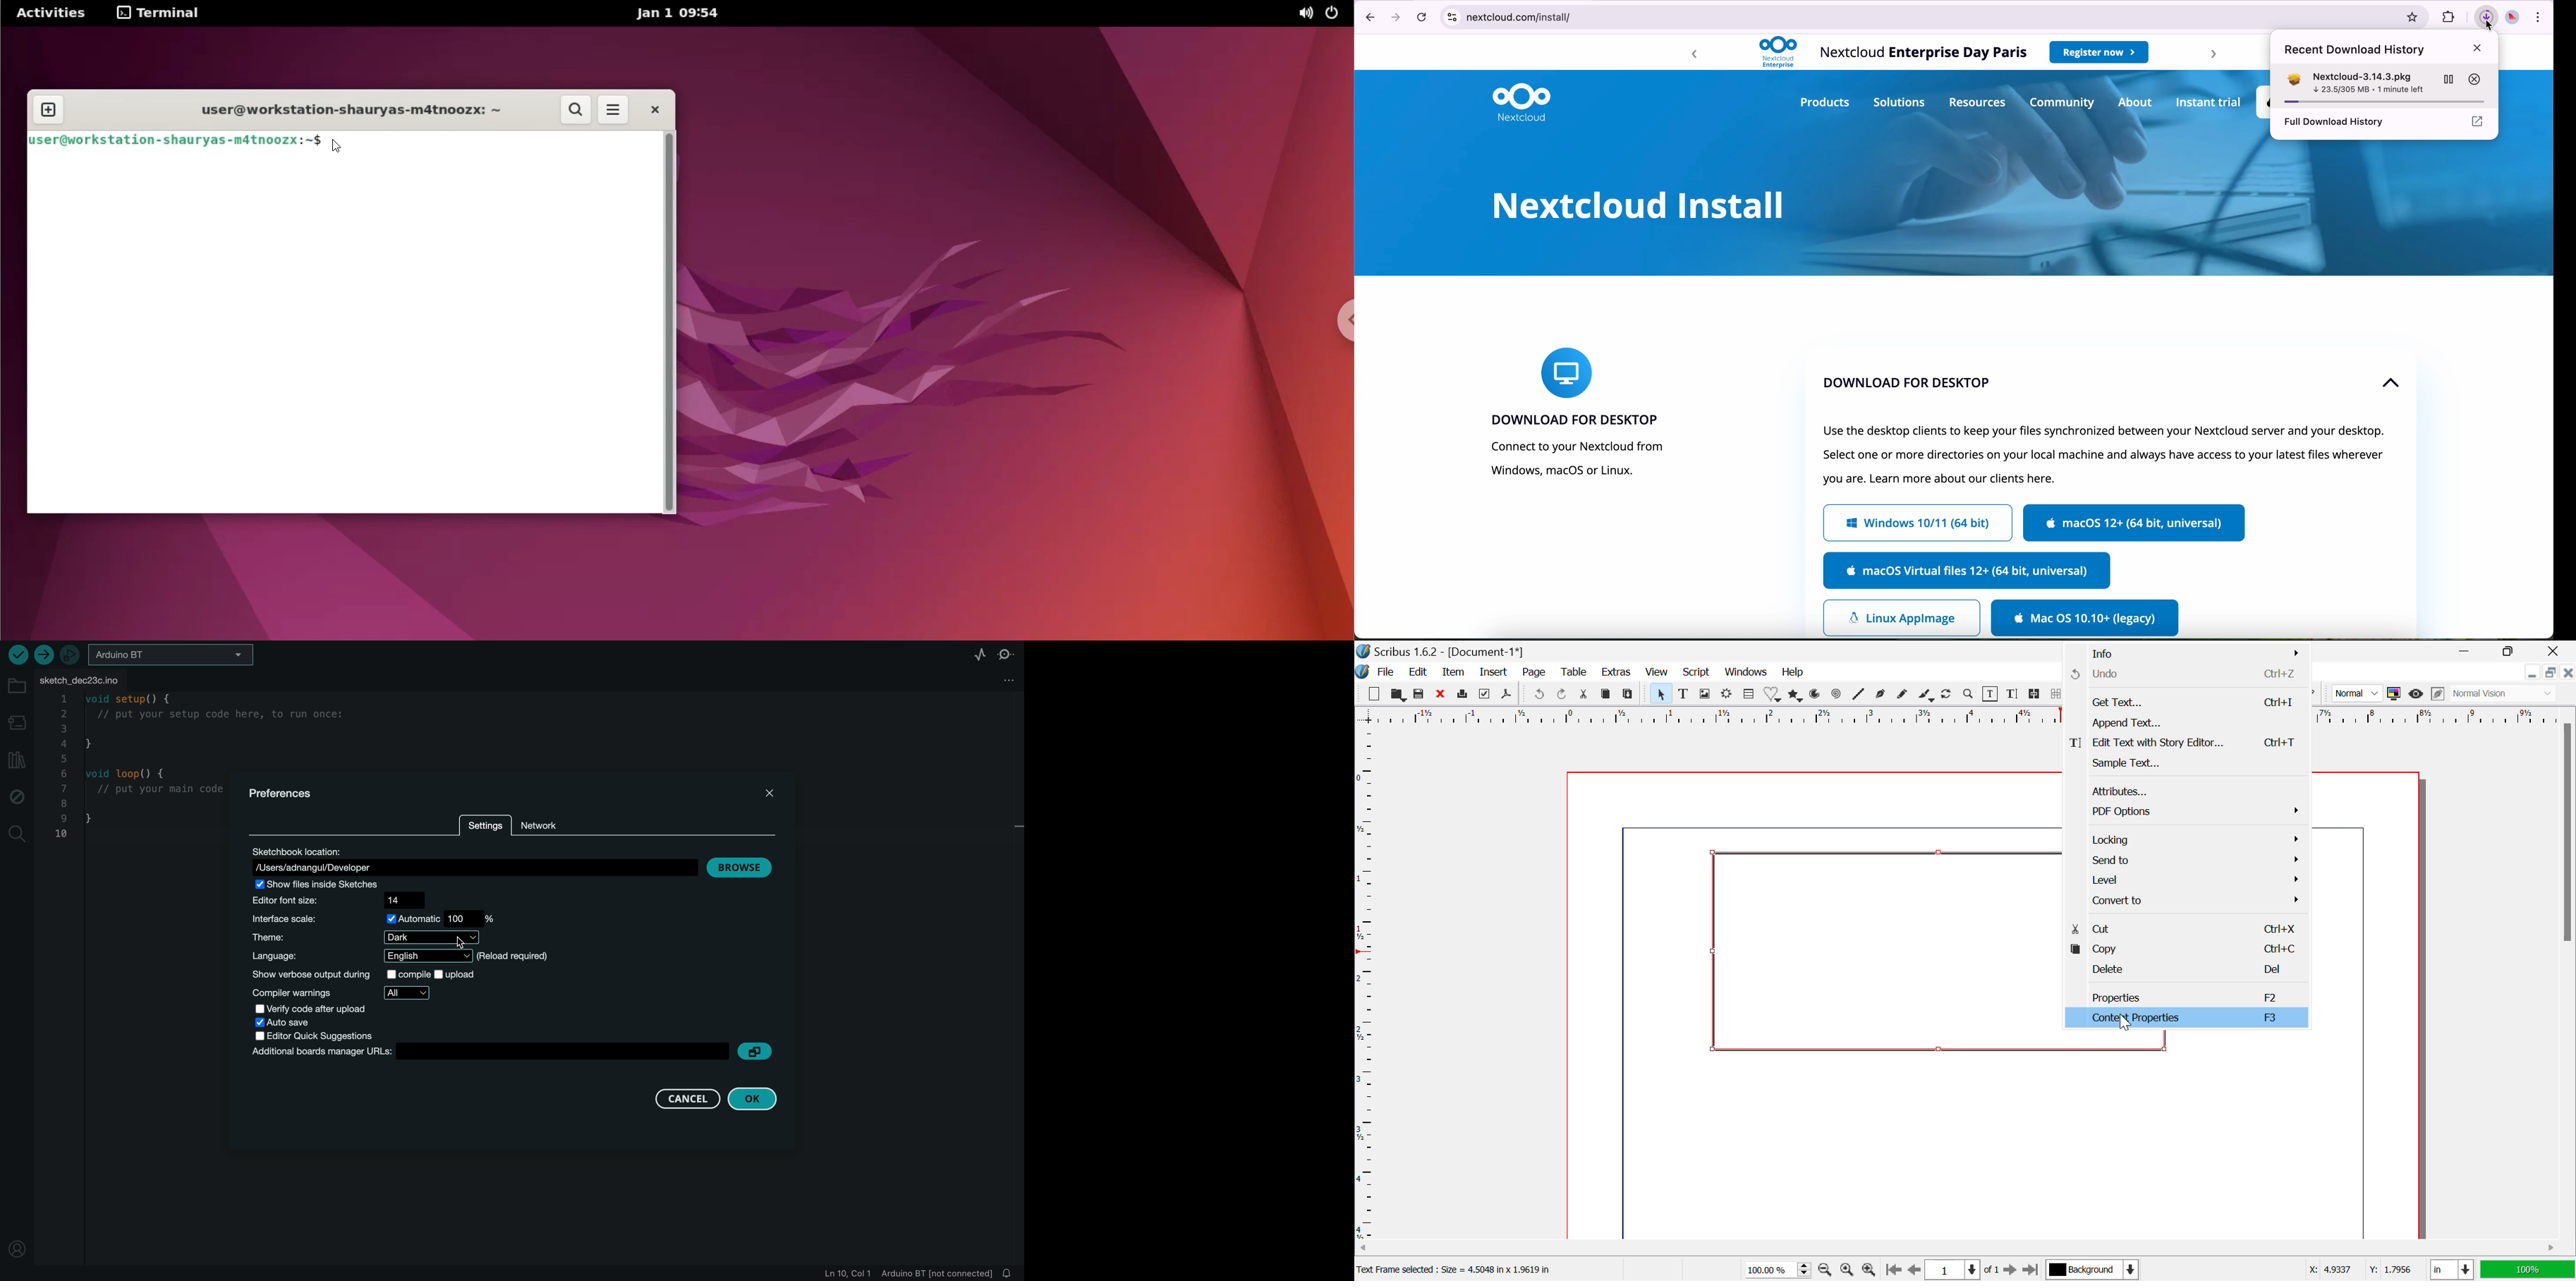 This screenshot has height=1288, width=2576. Describe the element at coordinates (1817, 696) in the screenshot. I see `Arcs` at that location.